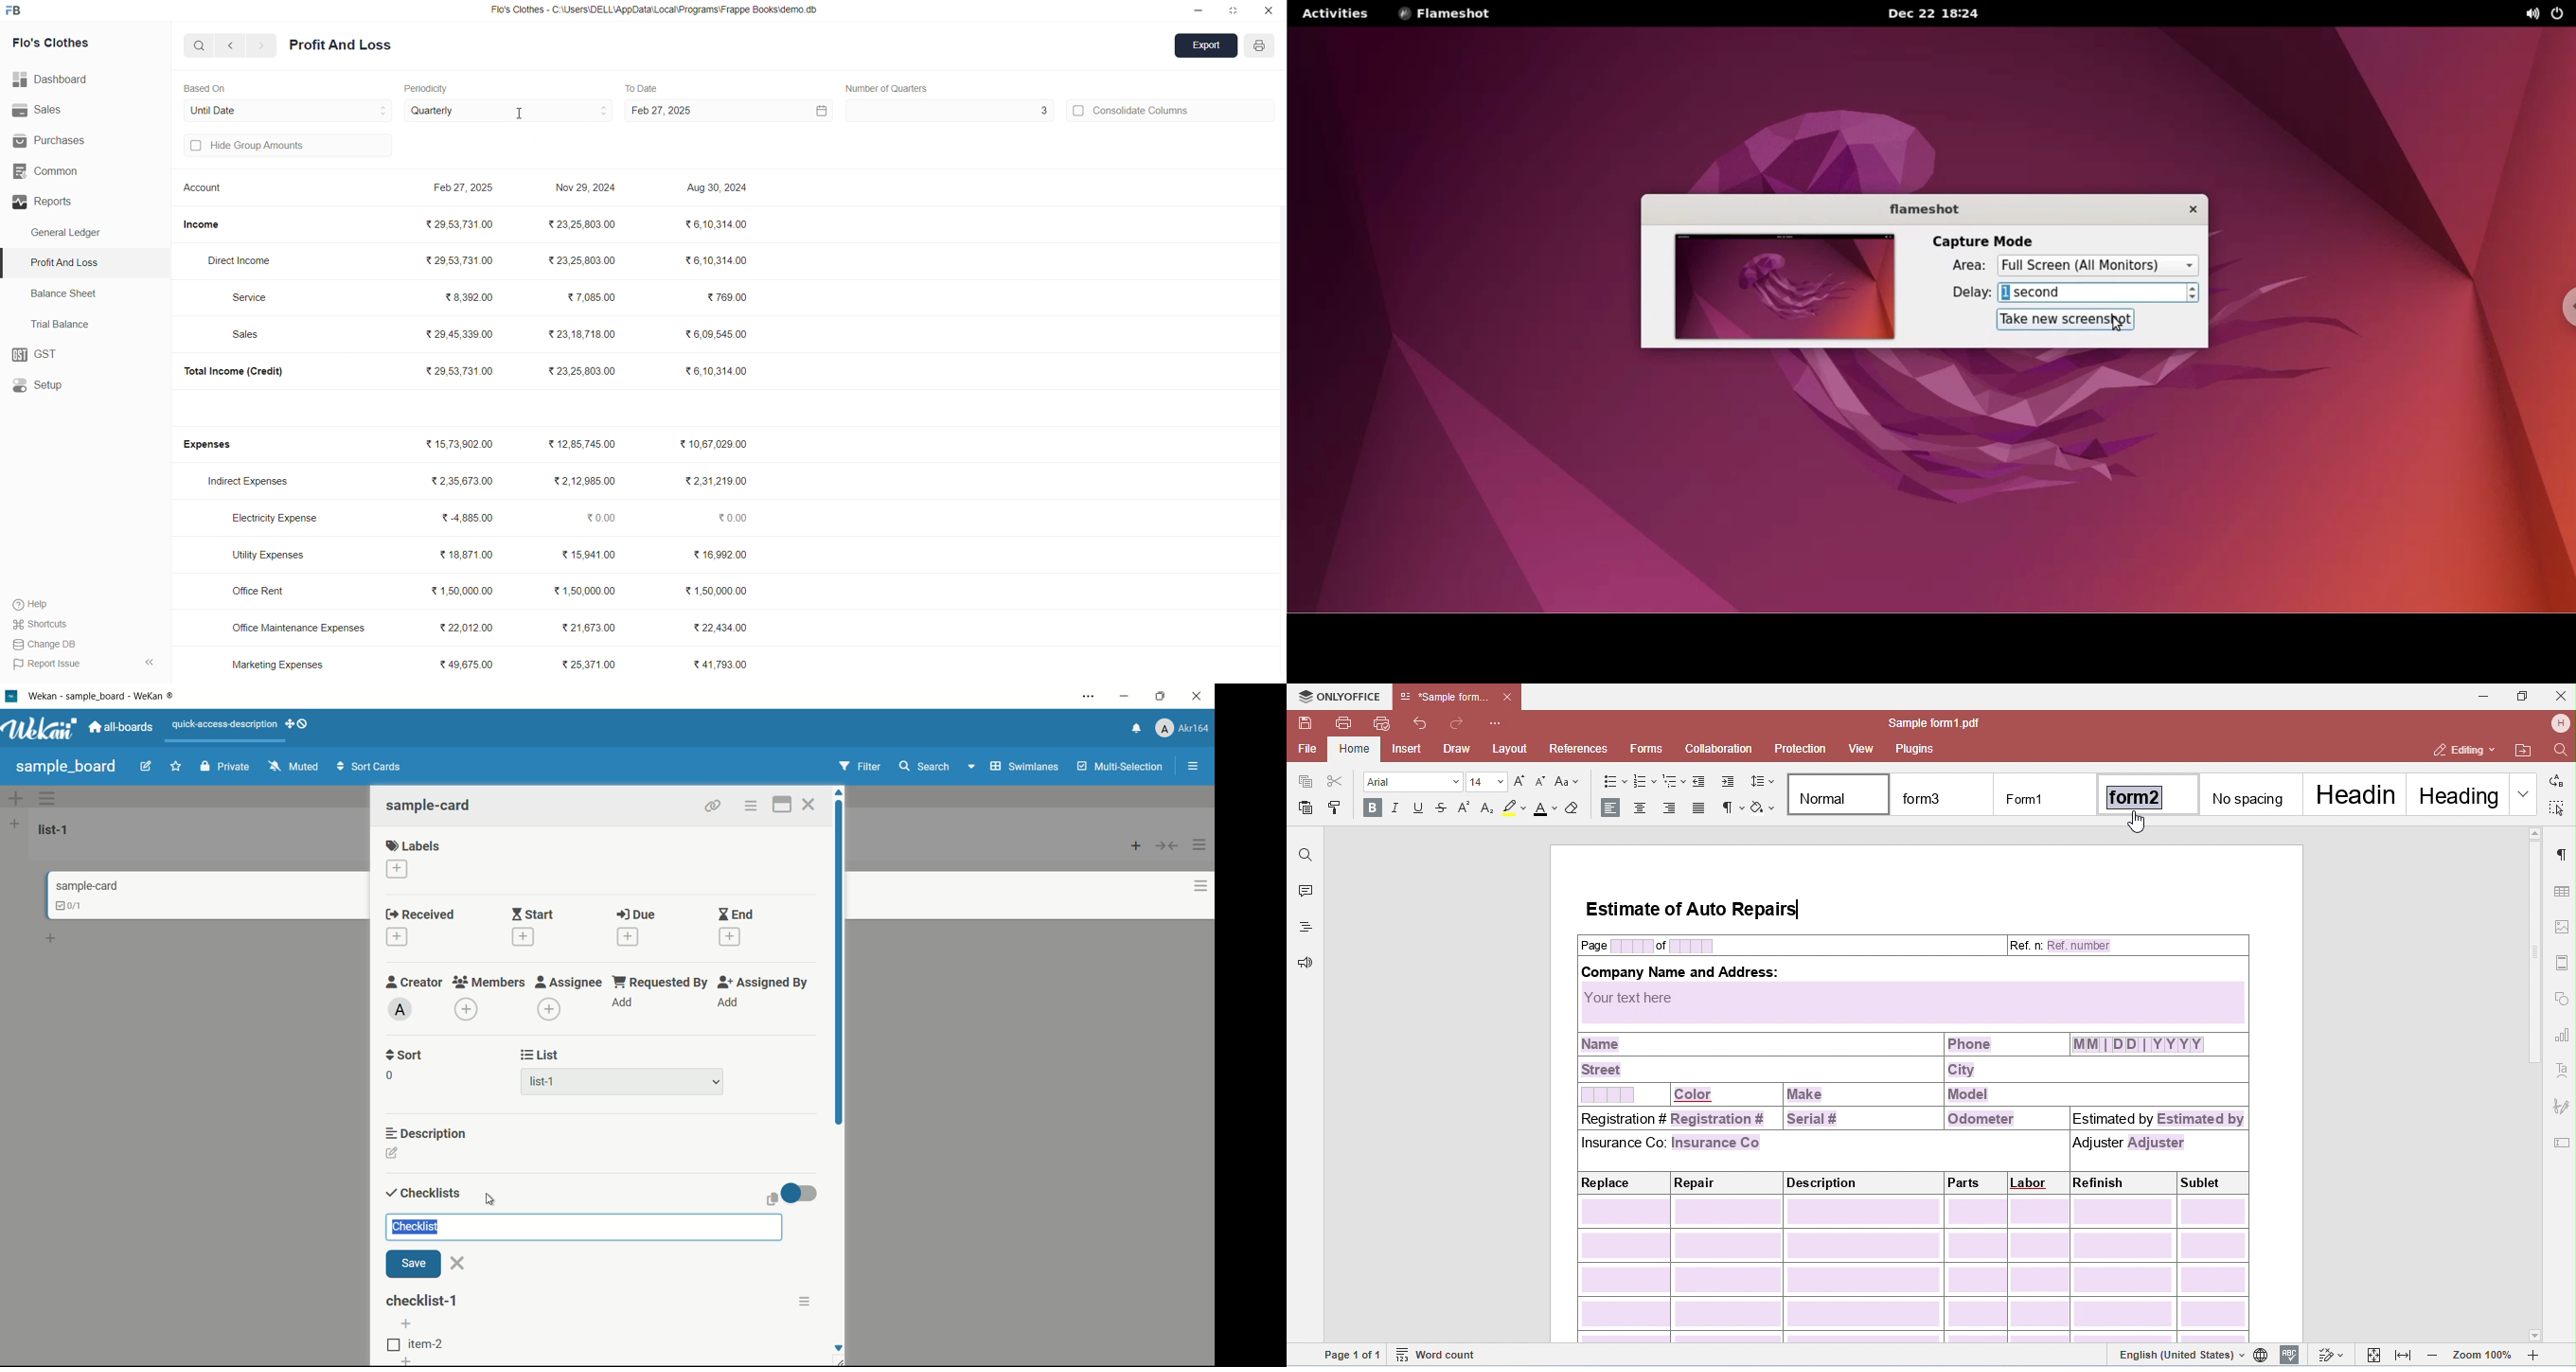 The width and height of the screenshot is (2576, 1372). What do you see at coordinates (420, 915) in the screenshot?
I see `received` at bounding box center [420, 915].